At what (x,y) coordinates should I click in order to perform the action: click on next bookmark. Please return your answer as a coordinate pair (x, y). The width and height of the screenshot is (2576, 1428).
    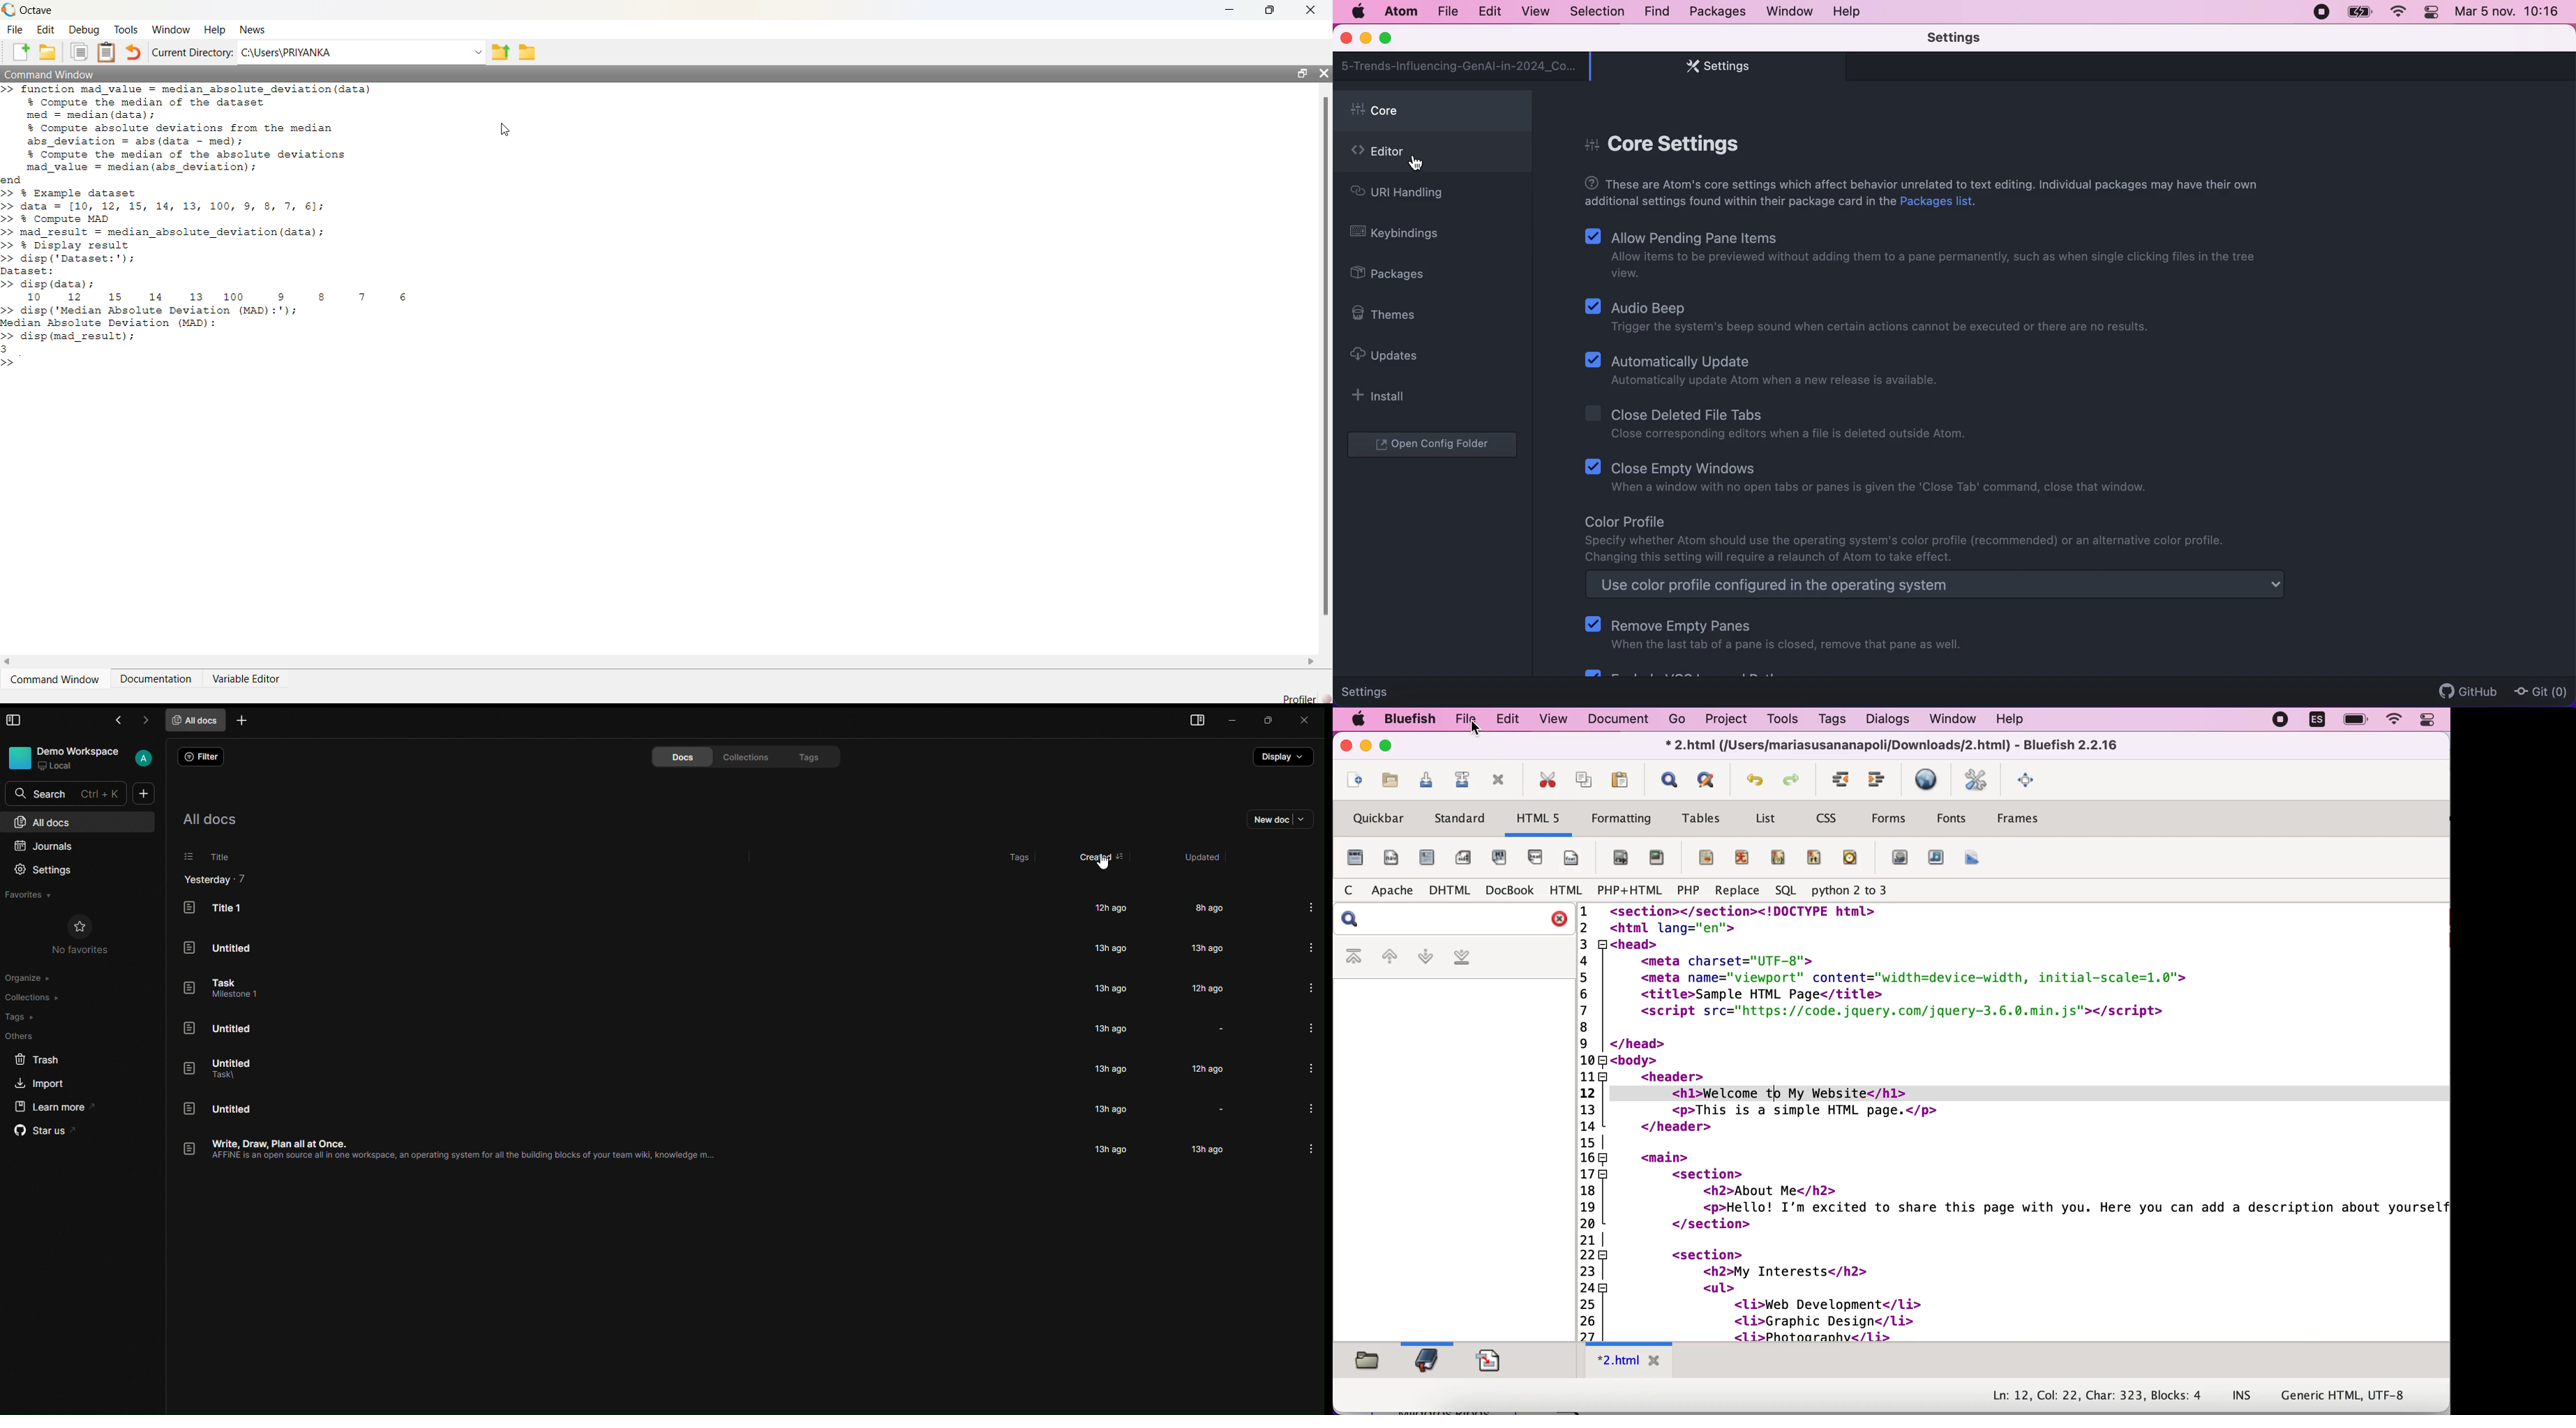
    Looking at the image, I should click on (1424, 959).